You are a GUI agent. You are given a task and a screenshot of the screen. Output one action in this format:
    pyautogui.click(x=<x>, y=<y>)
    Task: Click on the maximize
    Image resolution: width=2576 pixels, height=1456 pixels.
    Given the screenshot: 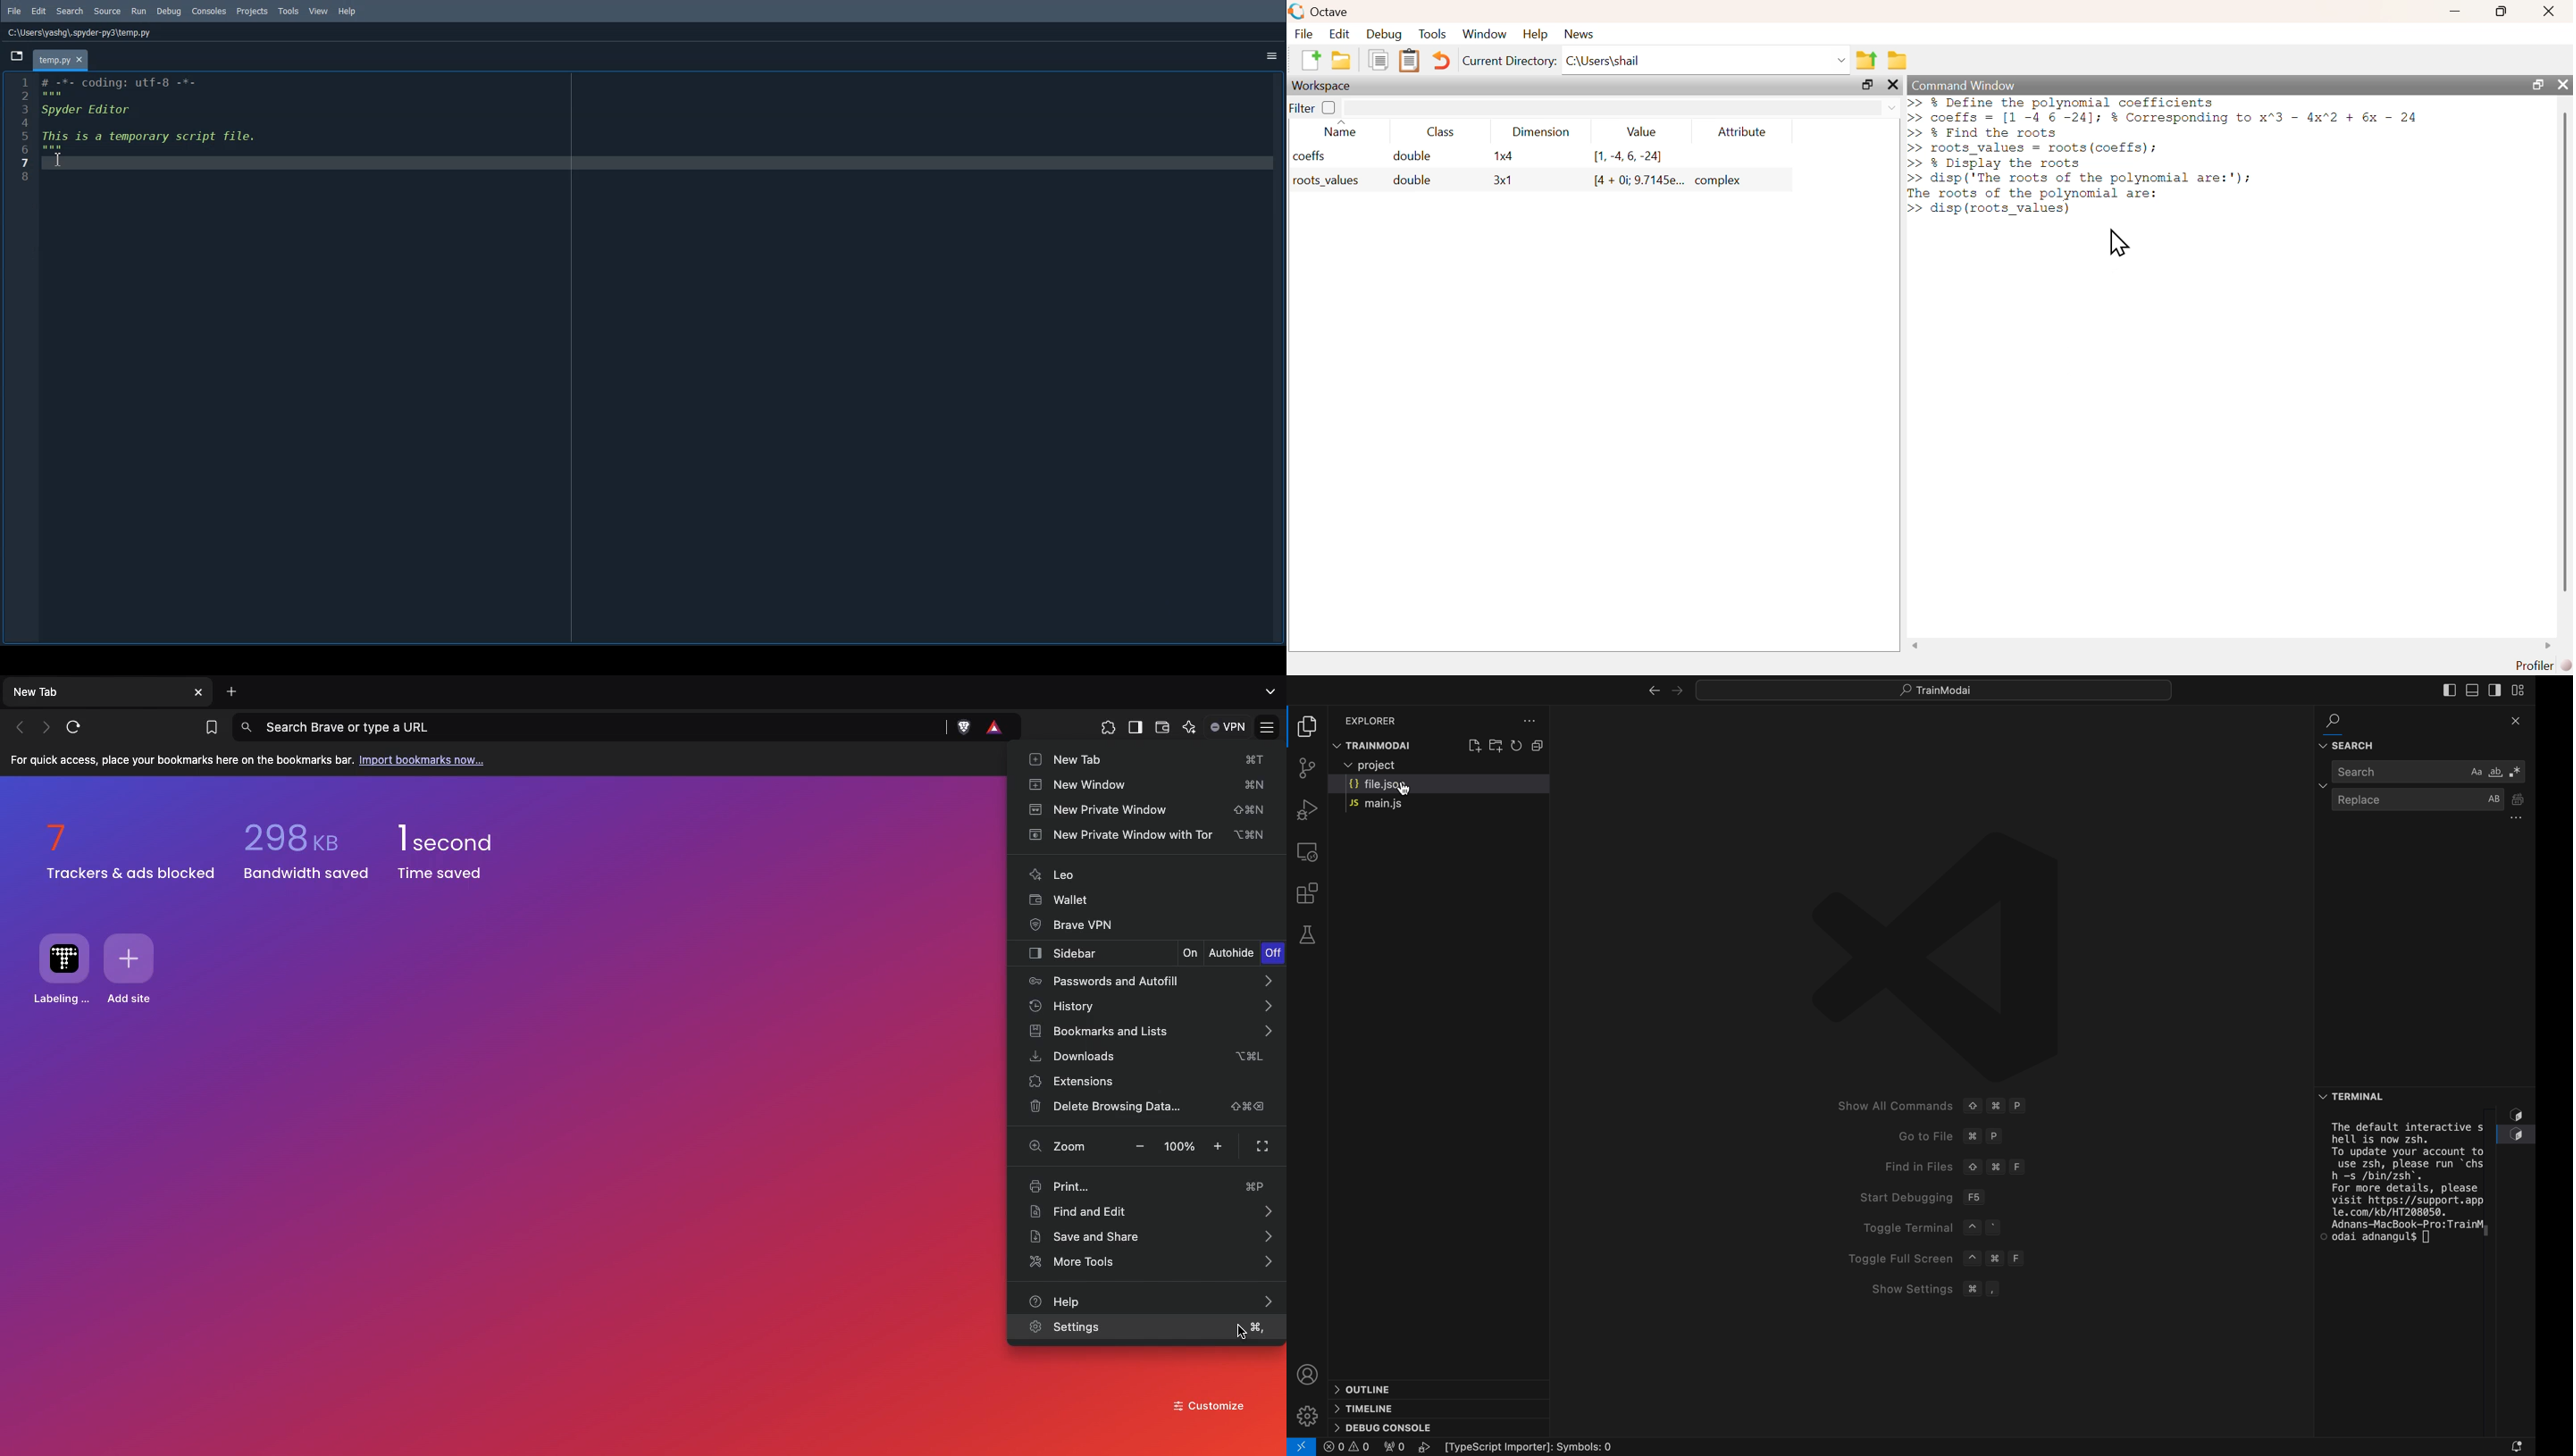 What is the action you would take?
    pyautogui.click(x=2503, y=11)
    